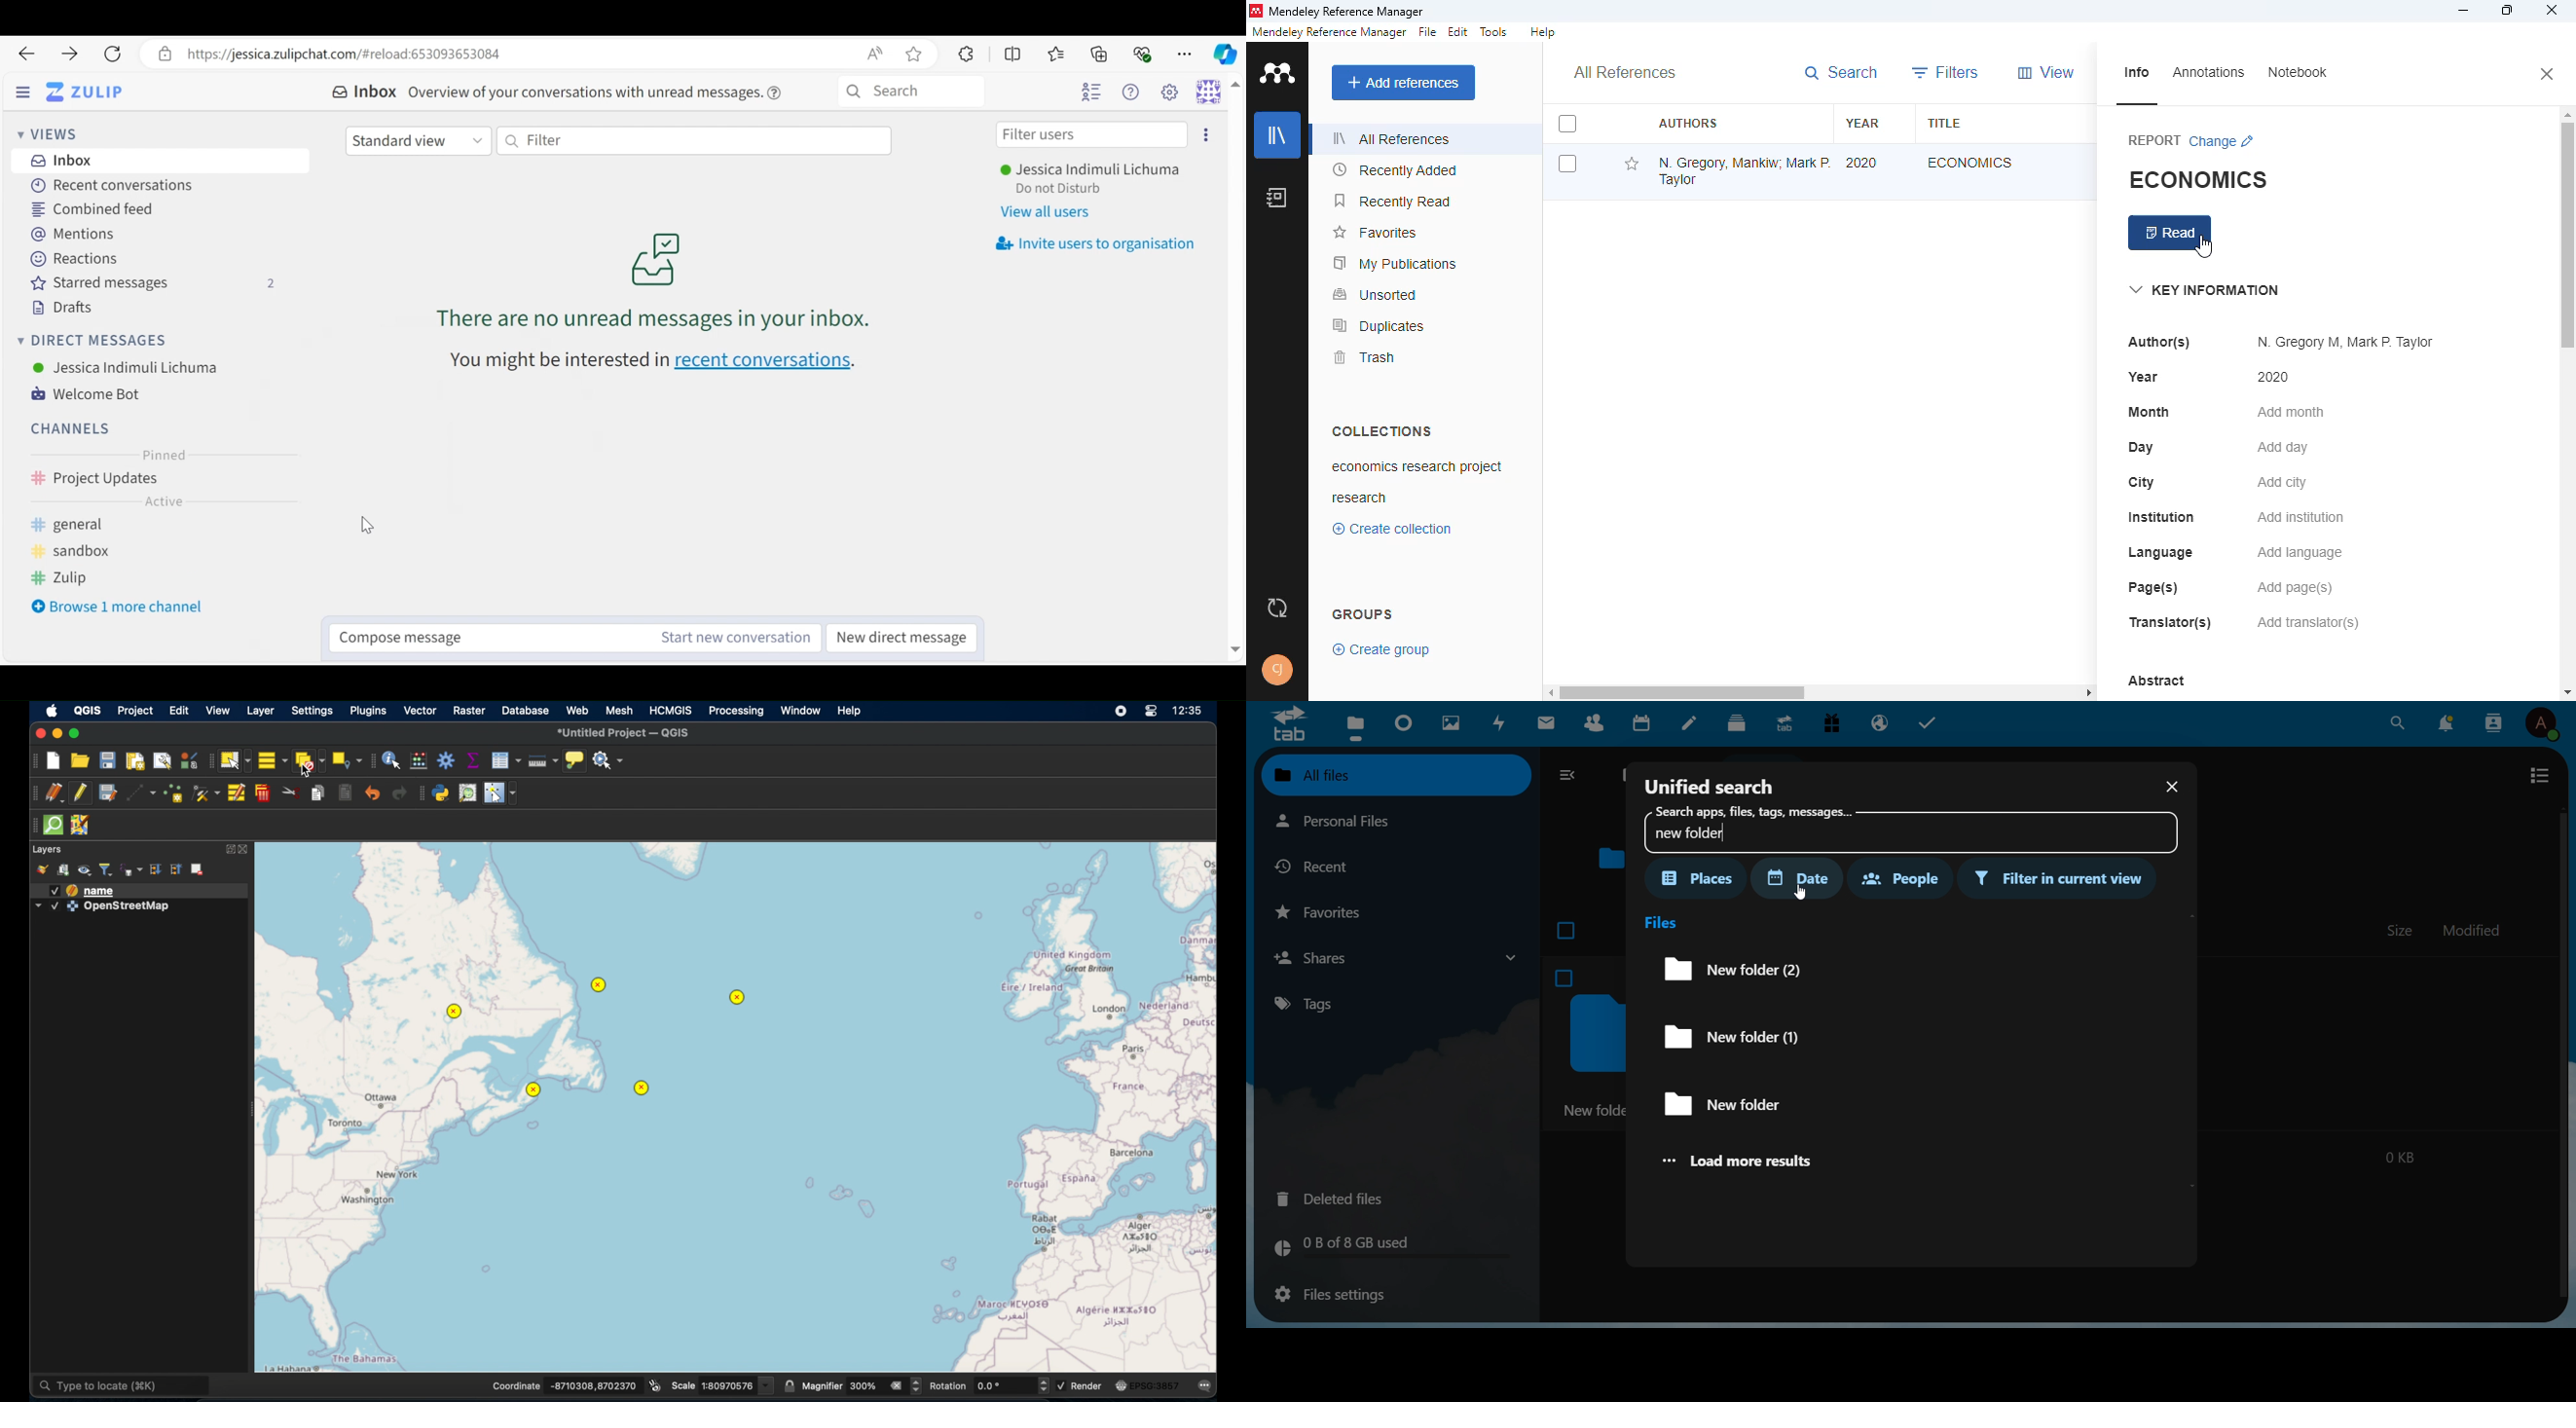 The height and width of the screenshot is (1428, 2576). What do you see at coordinates (2565, 240) in the screenshot?
I see `vertical scroll bar` at bounding box center [2565, 240].